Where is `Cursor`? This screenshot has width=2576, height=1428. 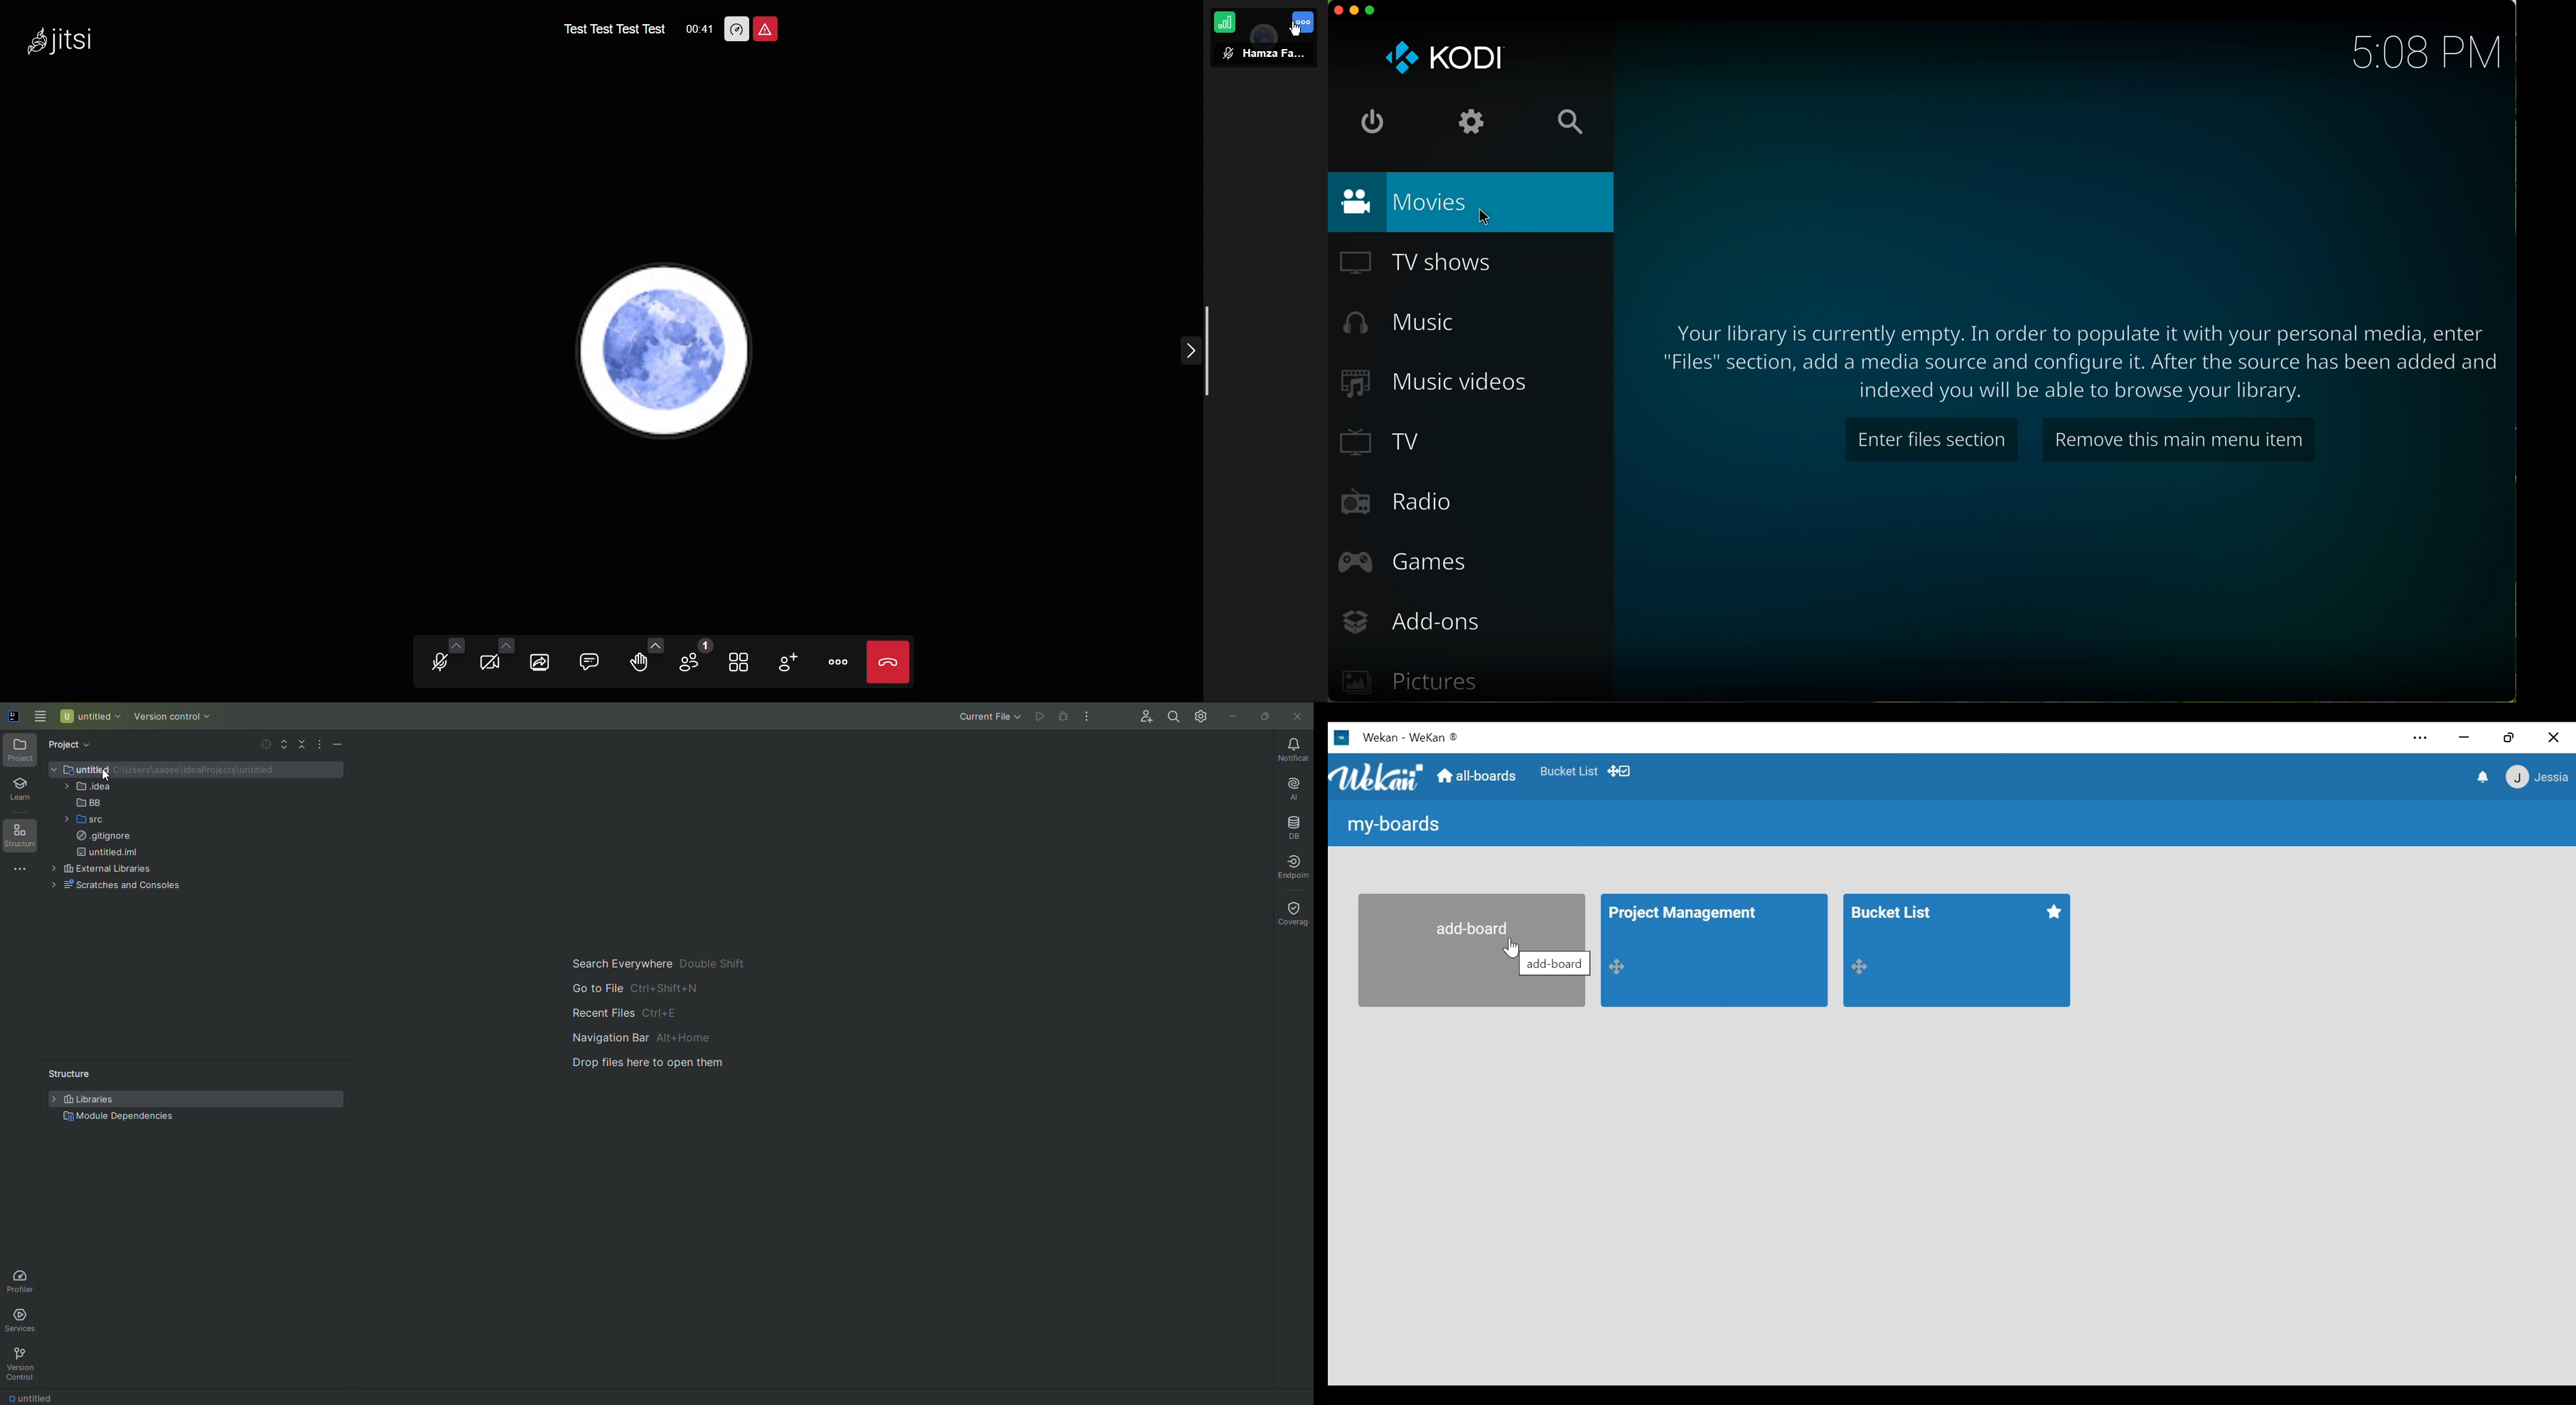 Cursor is located at coordinates (1513, 949).